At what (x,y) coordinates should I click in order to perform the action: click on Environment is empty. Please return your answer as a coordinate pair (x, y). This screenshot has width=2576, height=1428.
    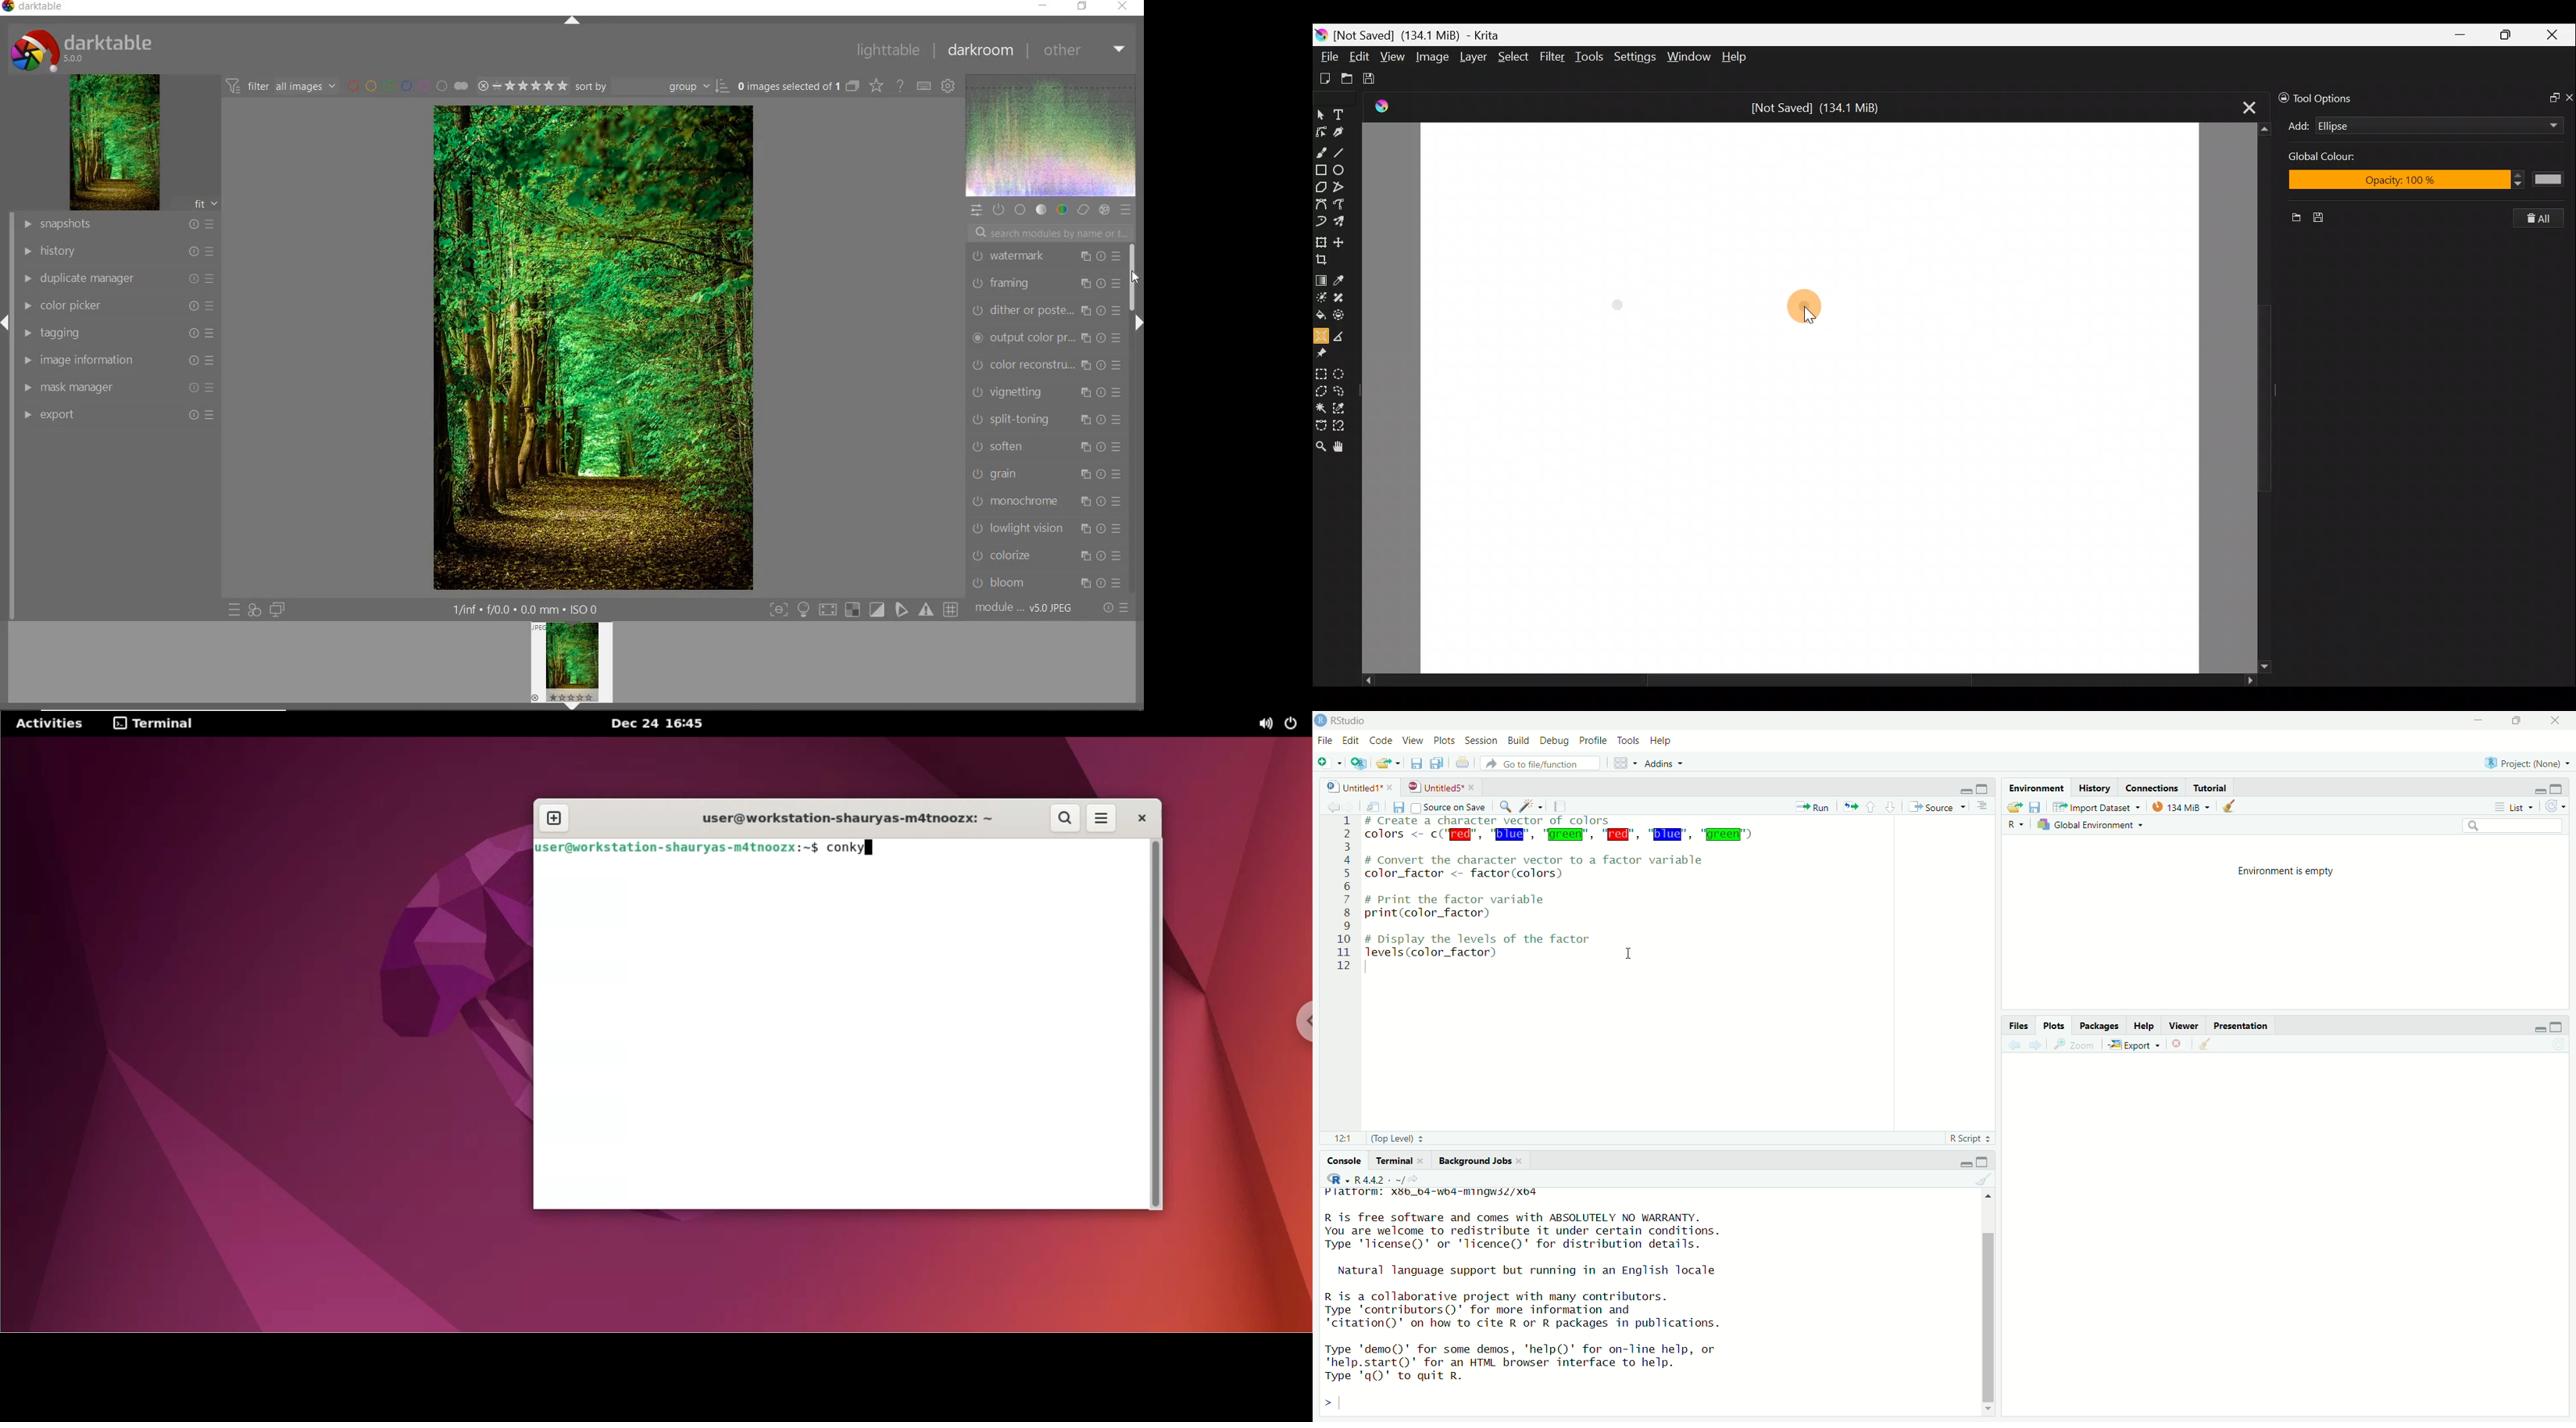
    Looking at the image, I should click on (2287, 870).